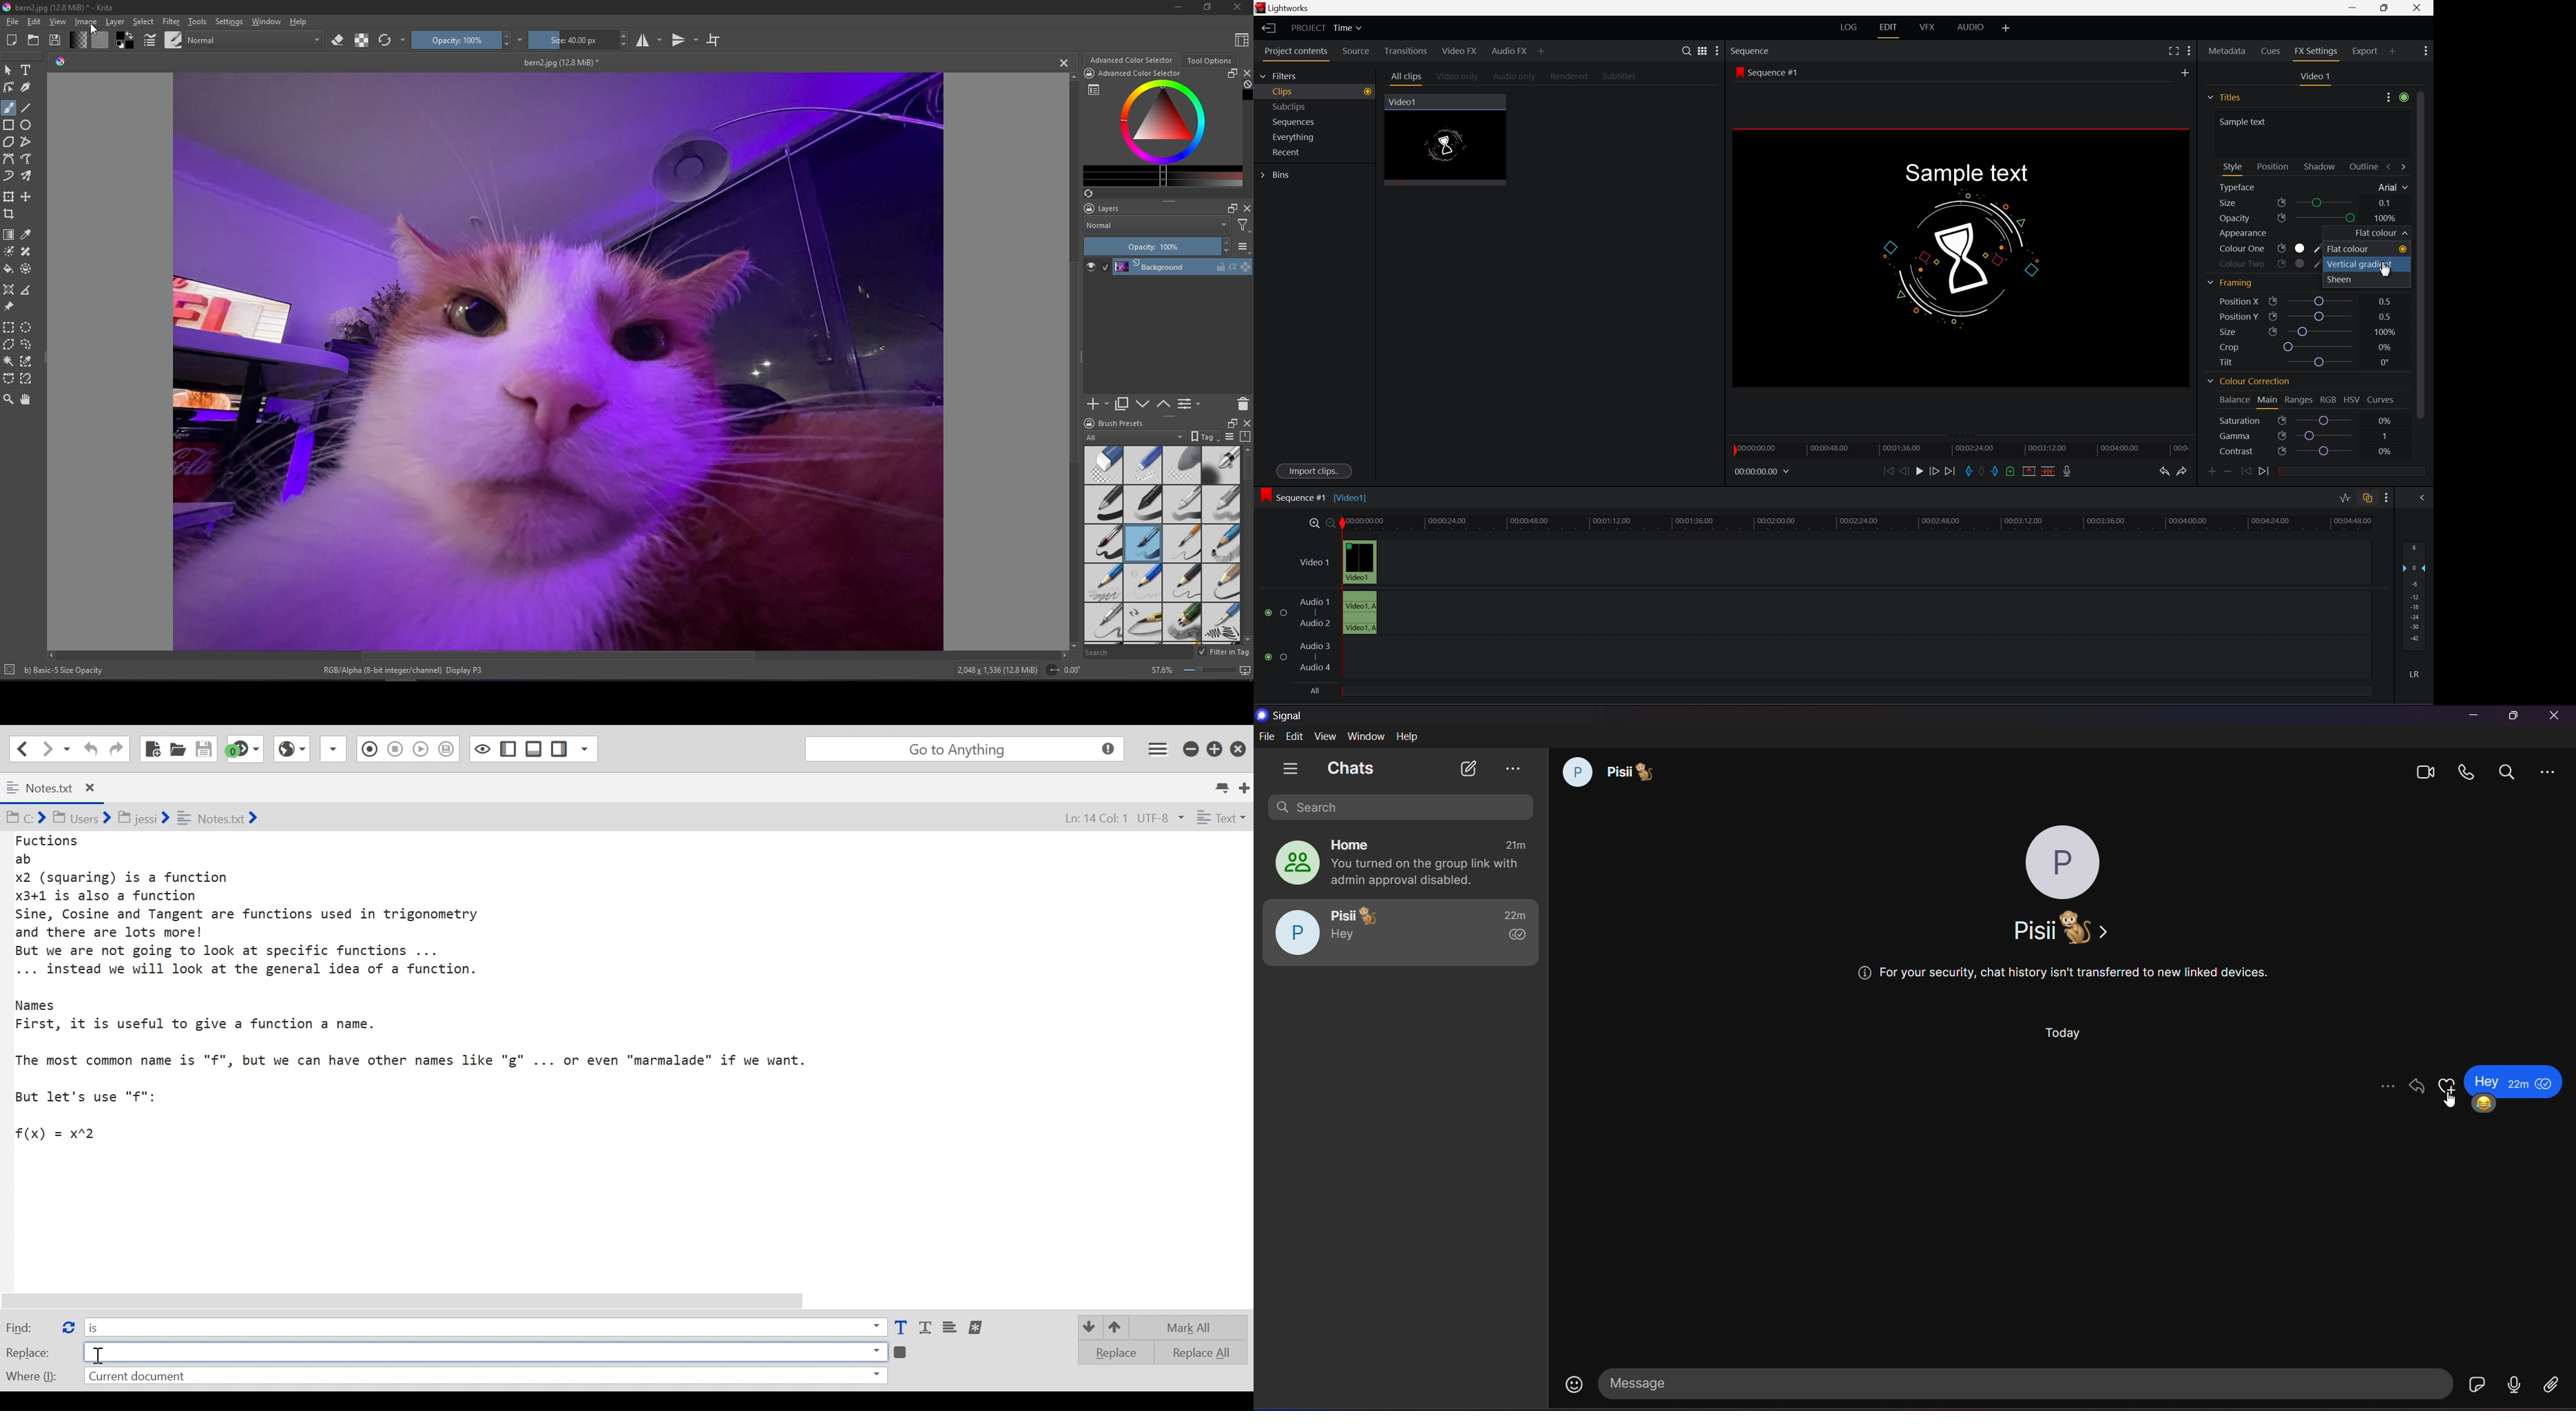 This screenshot has width=2576, height=1428. Describe the element at coordinates (1316, 473) in the screenshot. I see `import clips` at that location.